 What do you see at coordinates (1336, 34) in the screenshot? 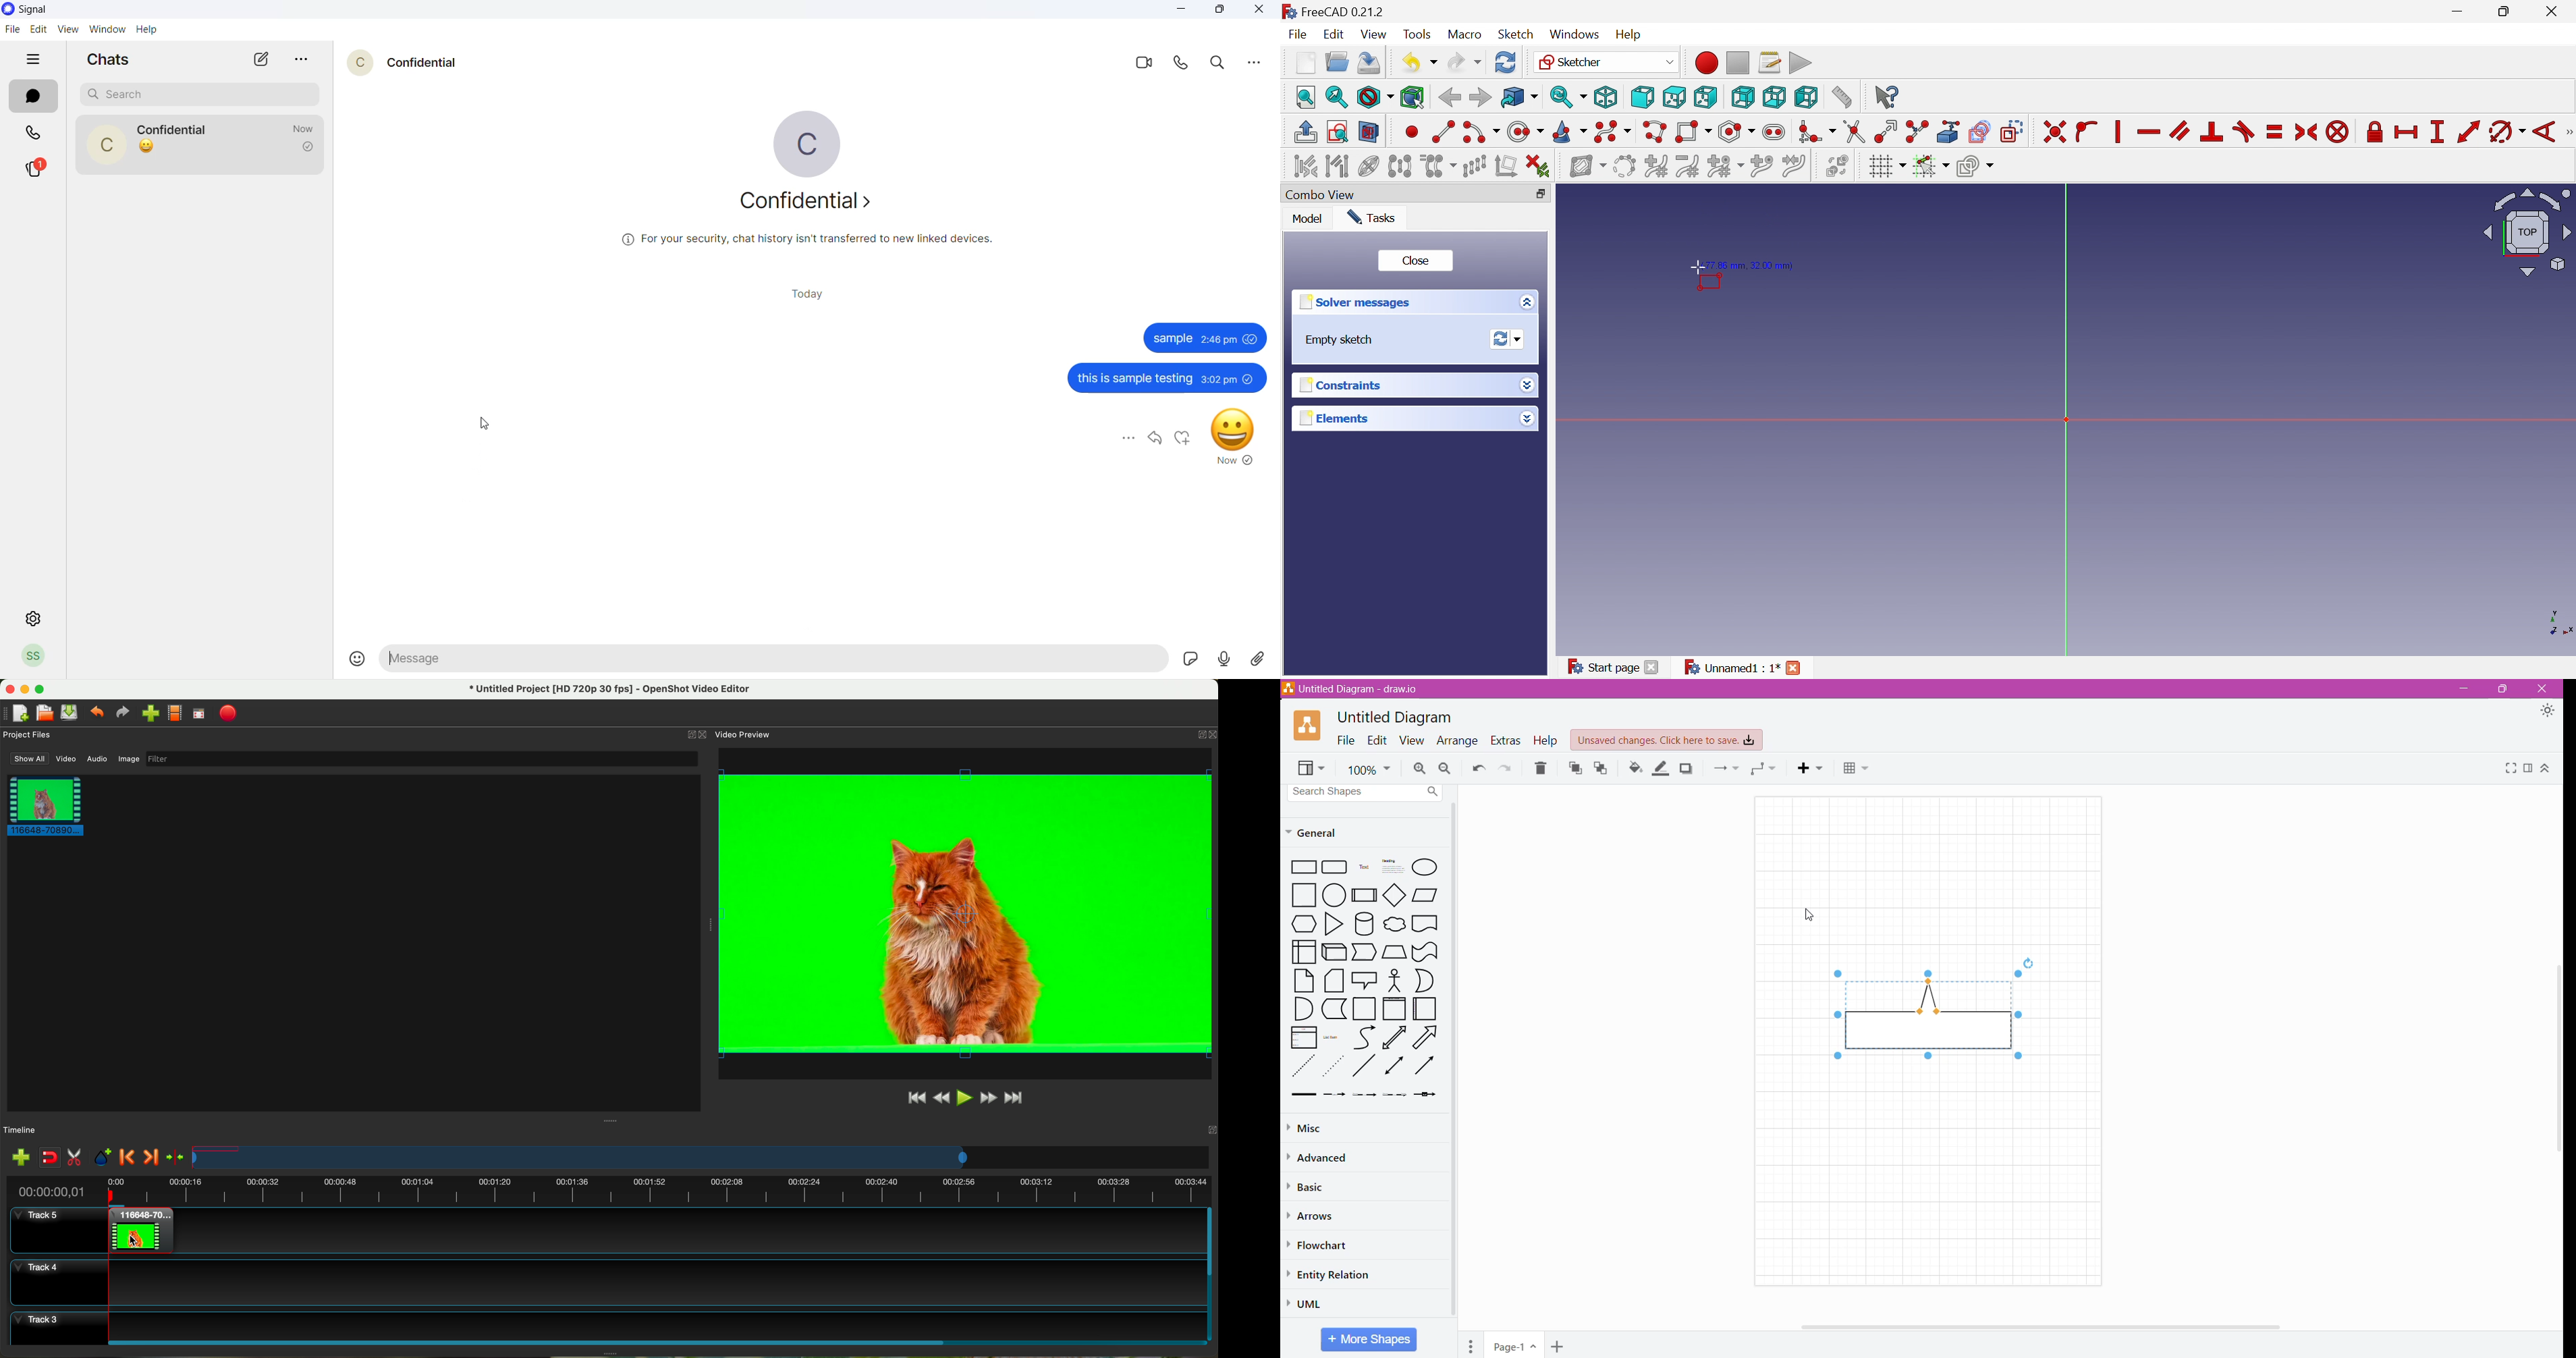
I see `Edit` at bounding box center [1336, 34].